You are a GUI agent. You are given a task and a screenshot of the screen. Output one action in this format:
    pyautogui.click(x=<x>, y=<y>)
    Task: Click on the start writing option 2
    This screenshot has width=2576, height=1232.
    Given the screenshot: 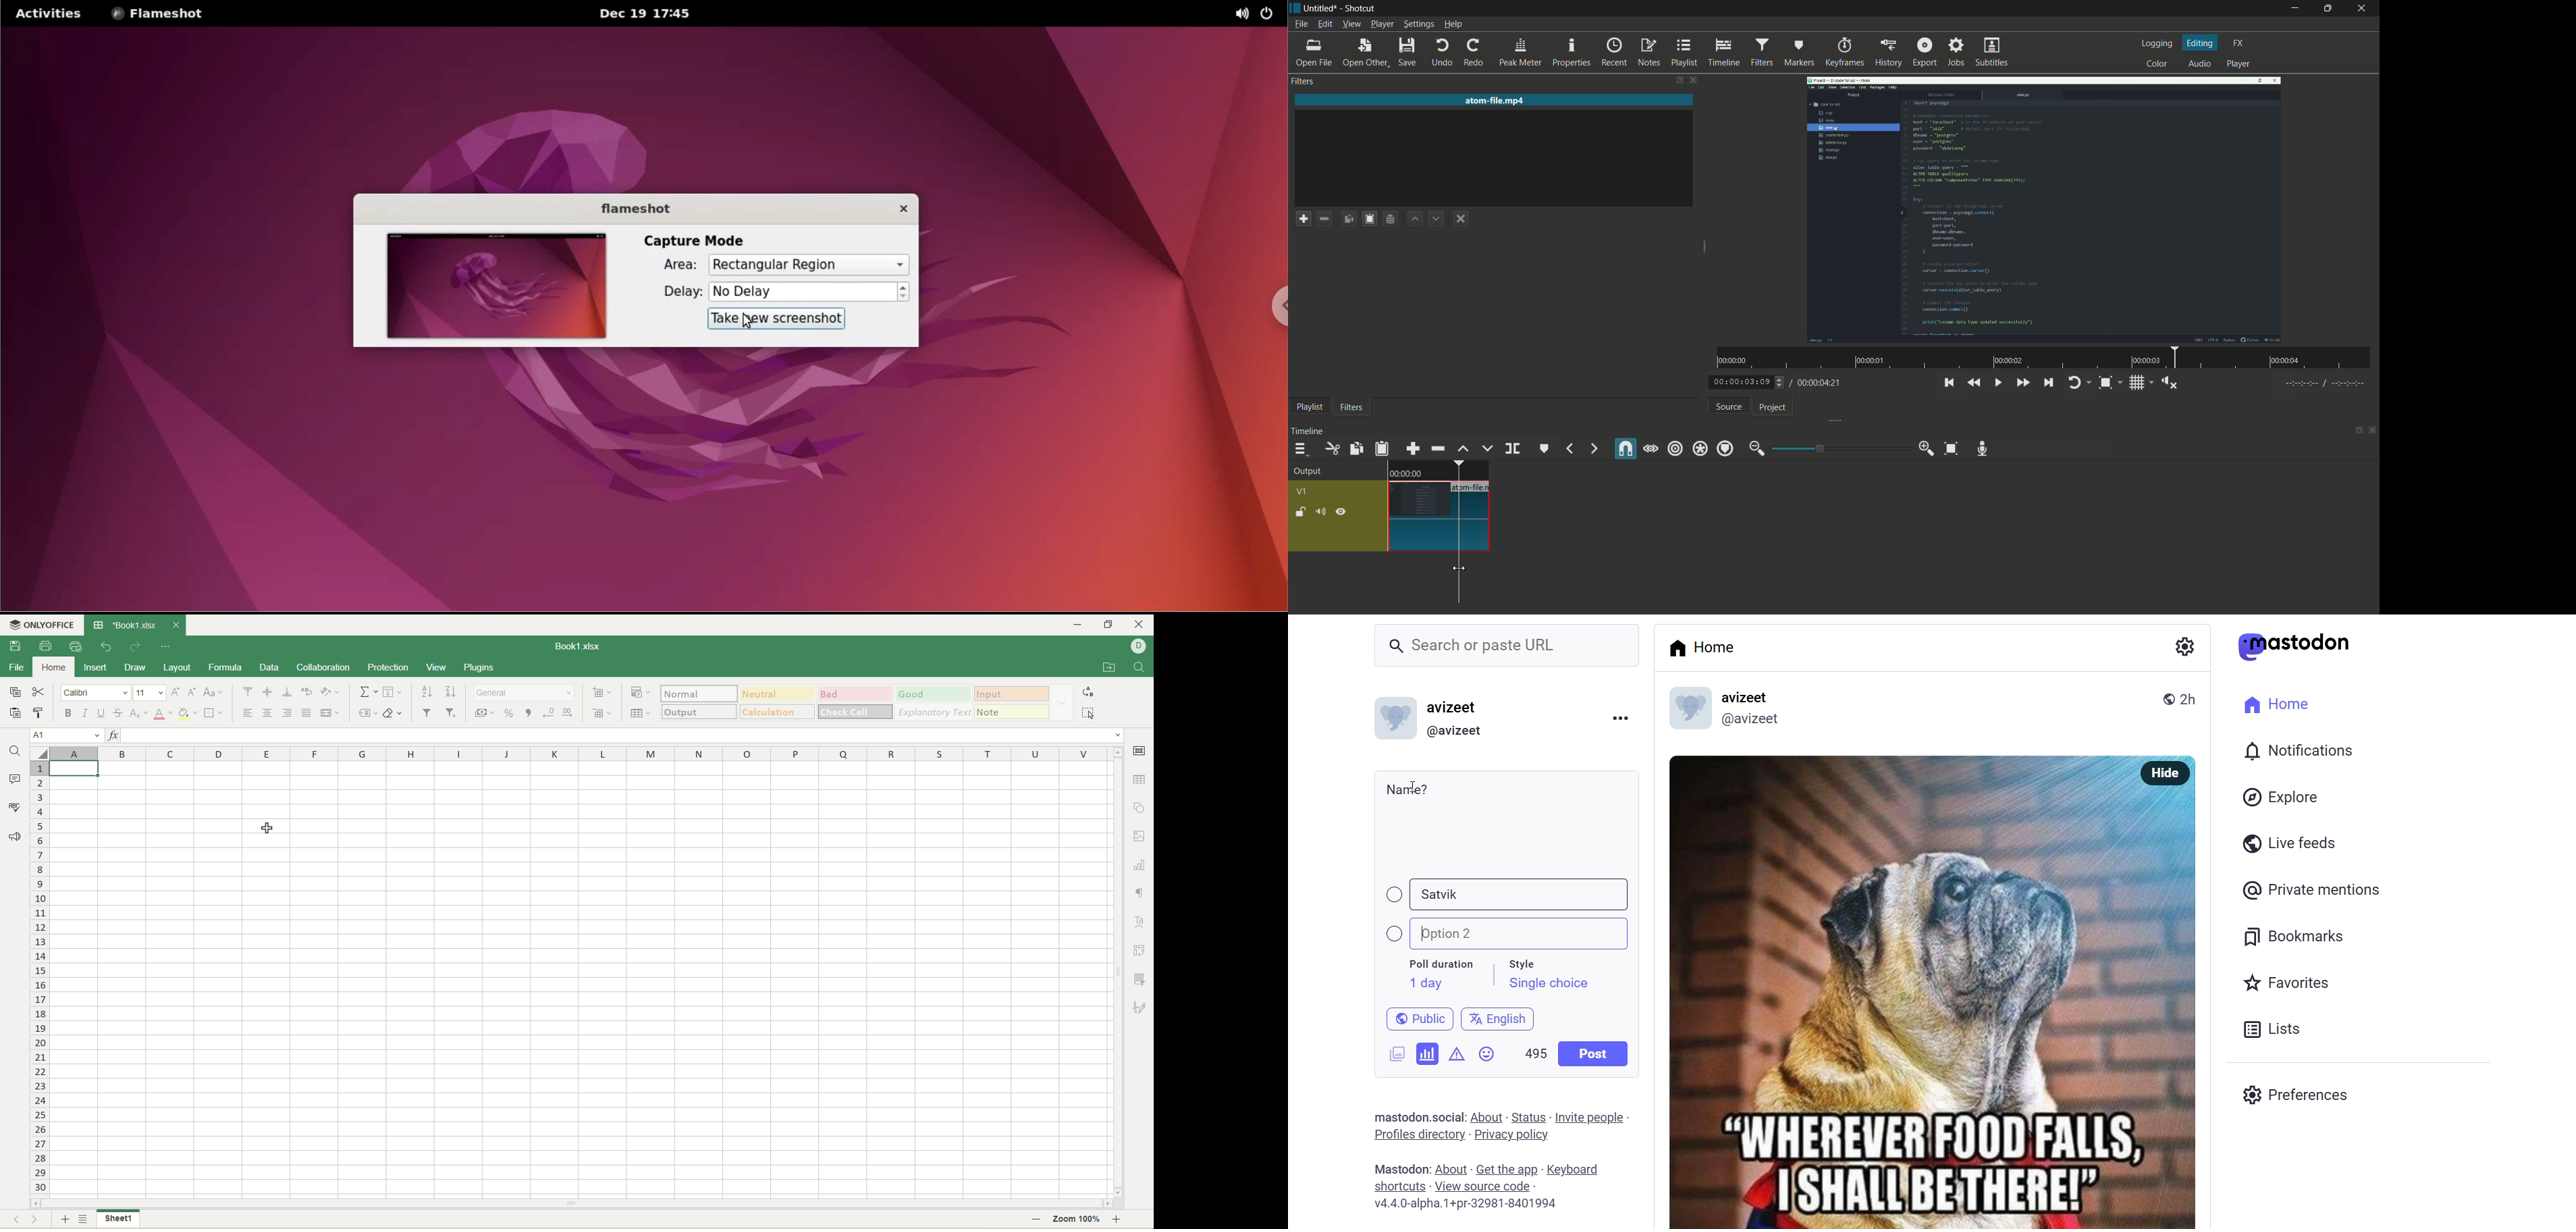 What is the action you would take?
    pyautogui.click(x=1423, y=931)
    